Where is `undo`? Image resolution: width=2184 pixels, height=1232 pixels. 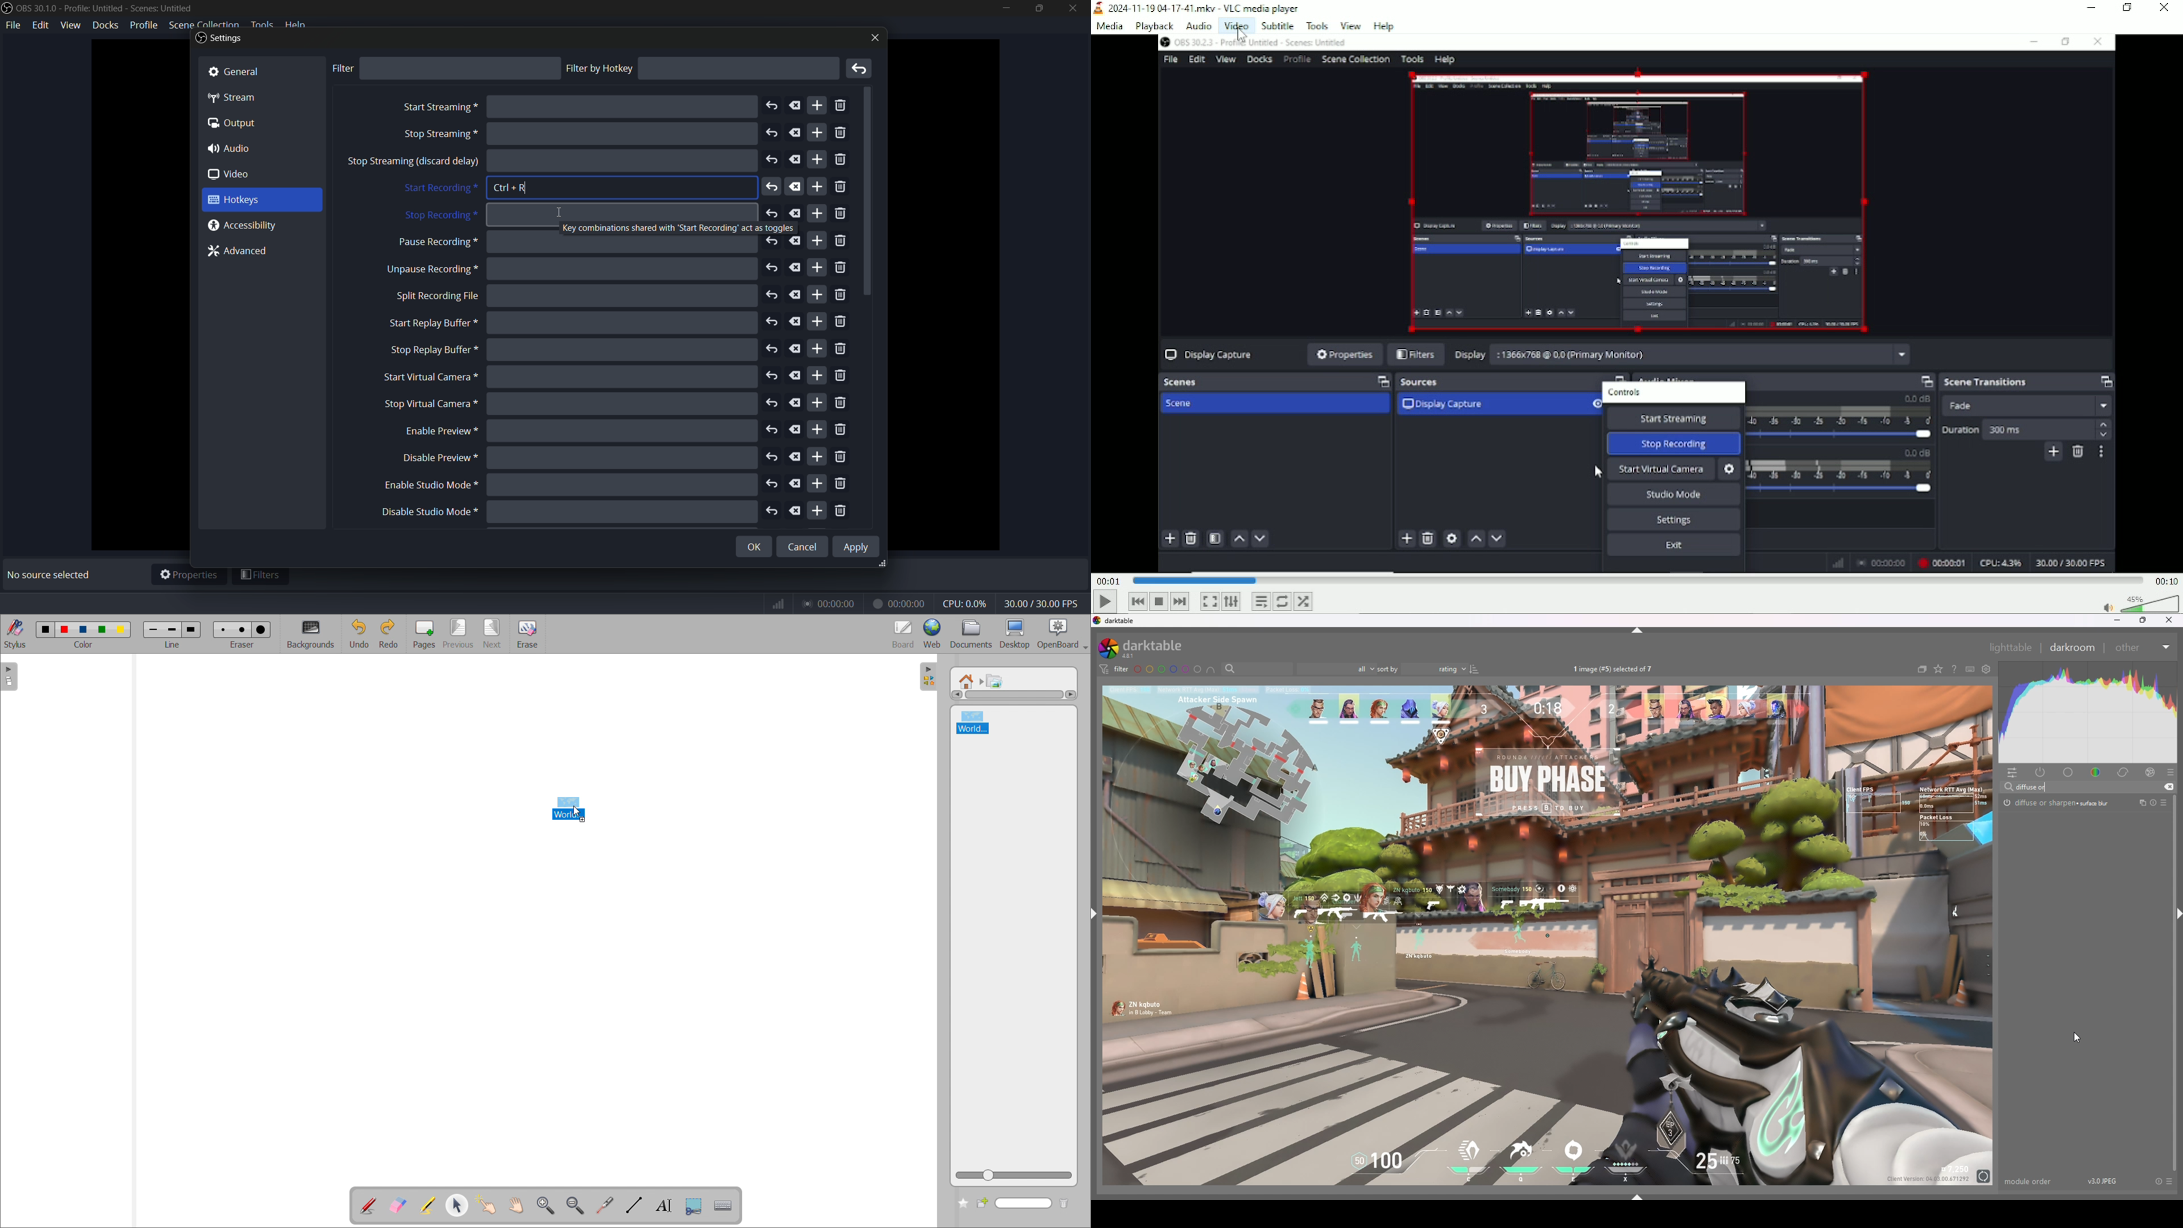
undo is located at coordinates (773, 486).